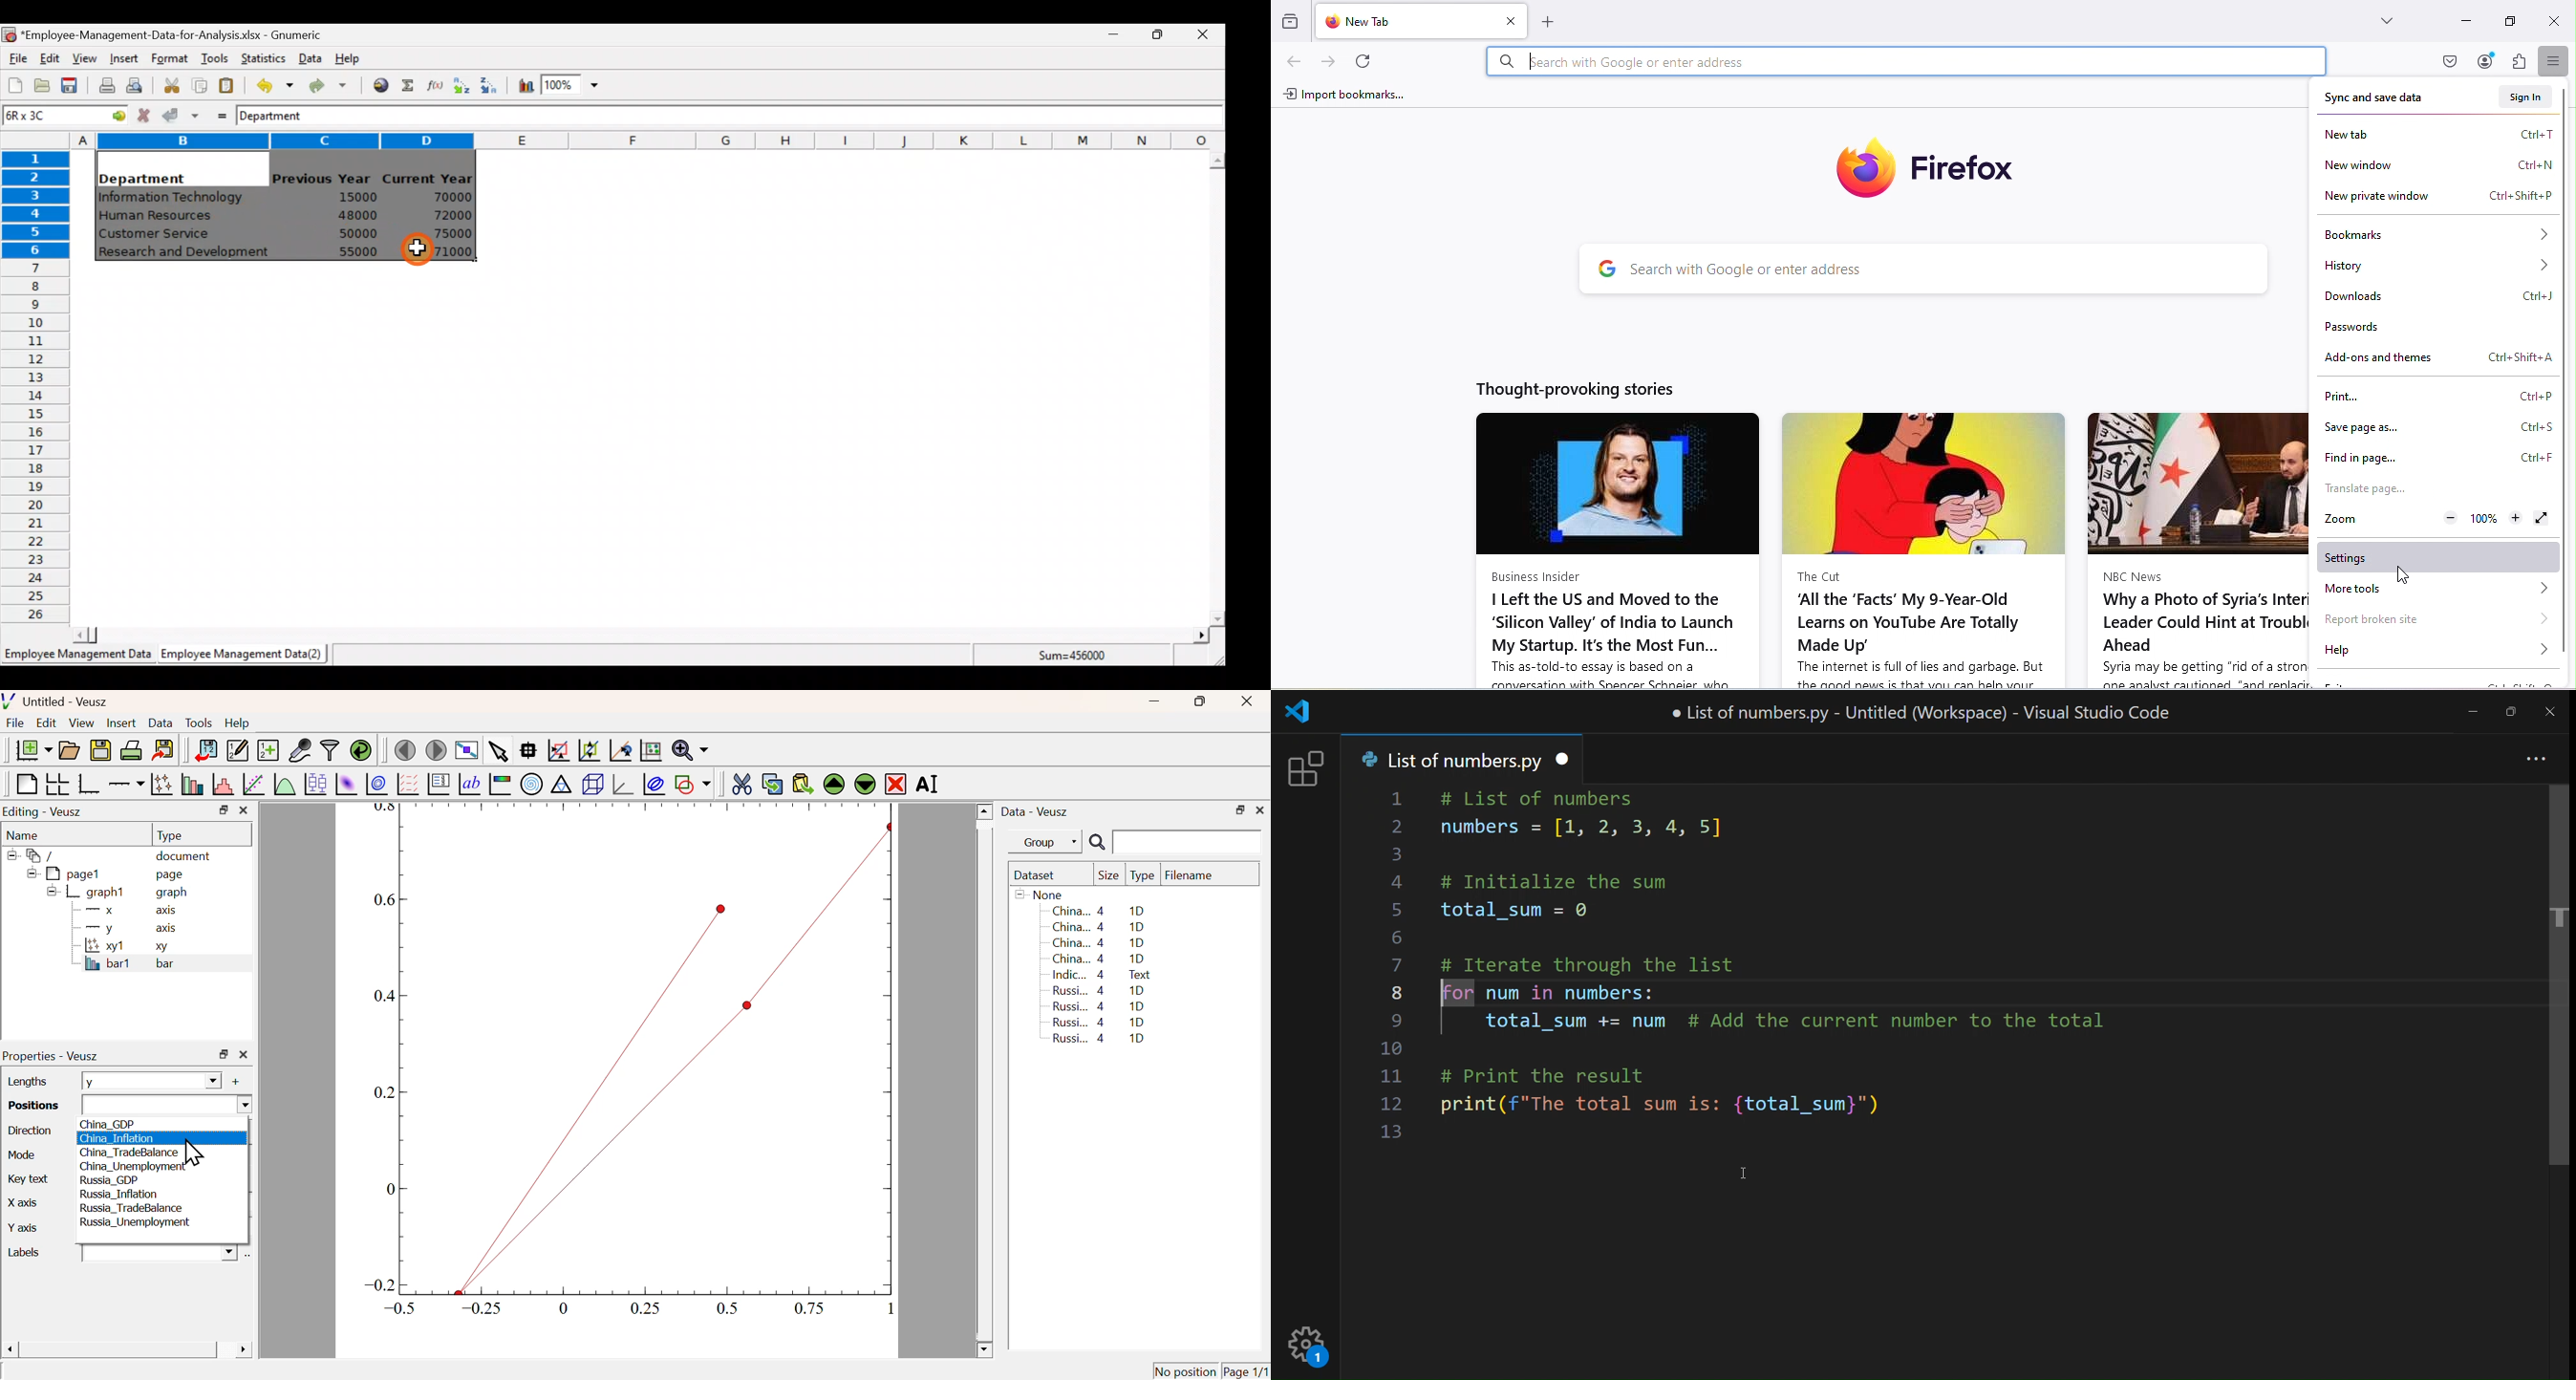  I want to click on New tab, so click(2436, 135).